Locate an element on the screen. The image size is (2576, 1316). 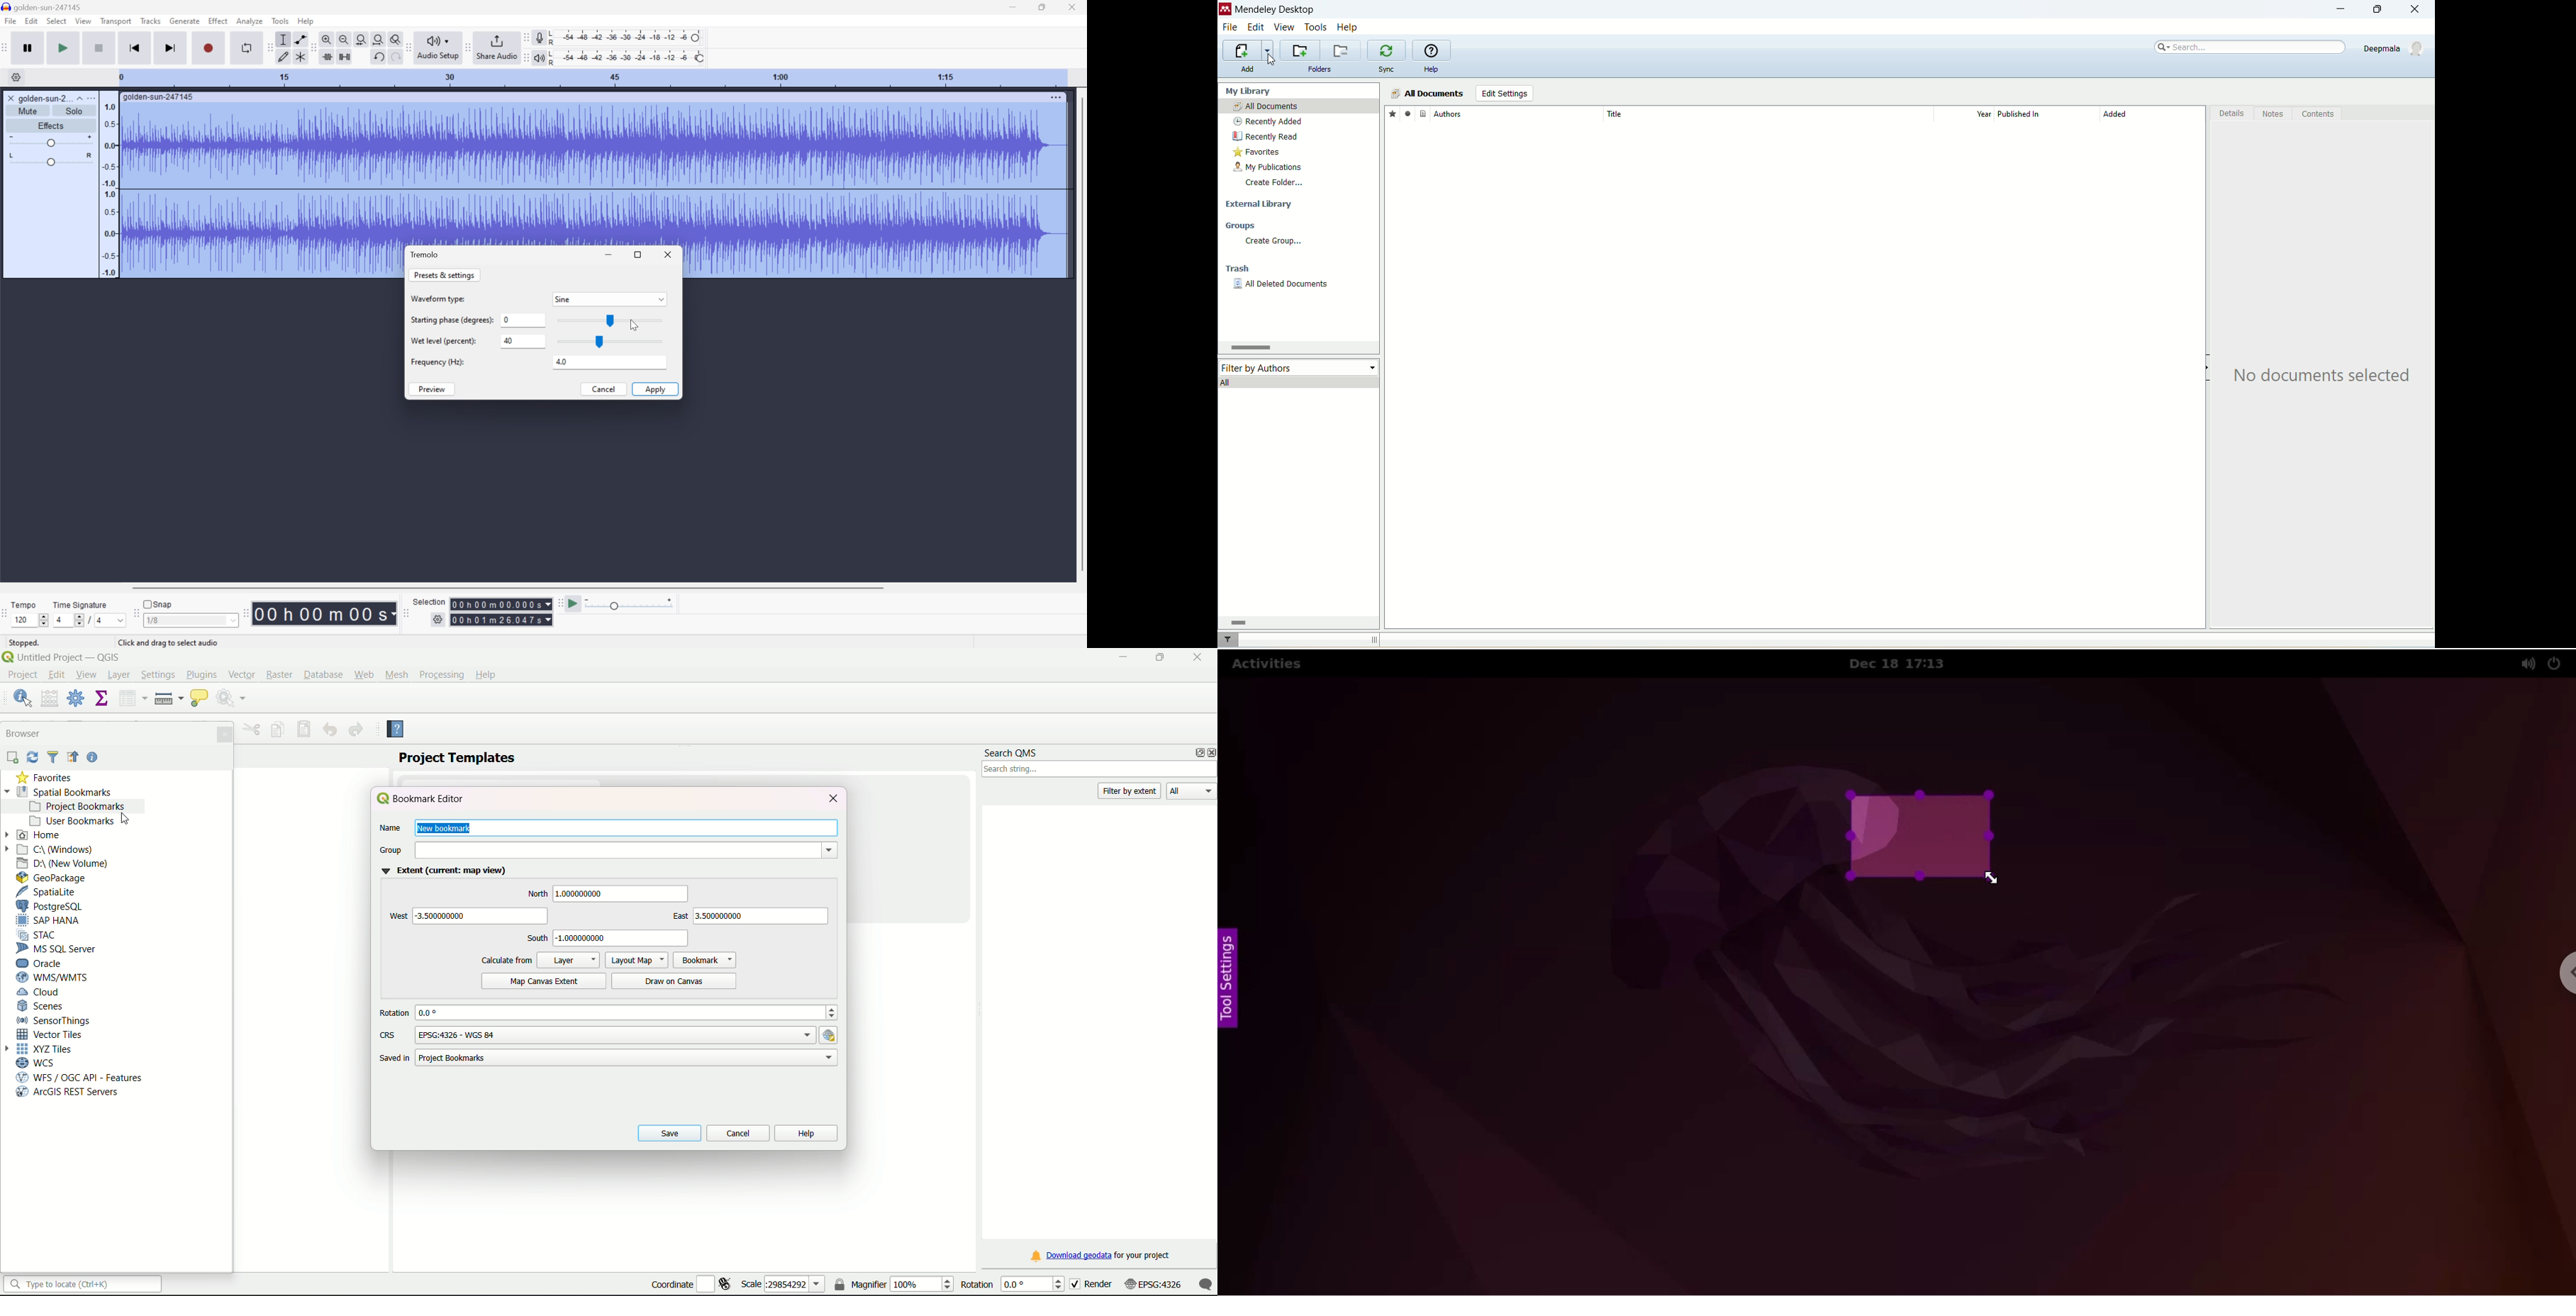
4 is located at coordinates (68, 620).